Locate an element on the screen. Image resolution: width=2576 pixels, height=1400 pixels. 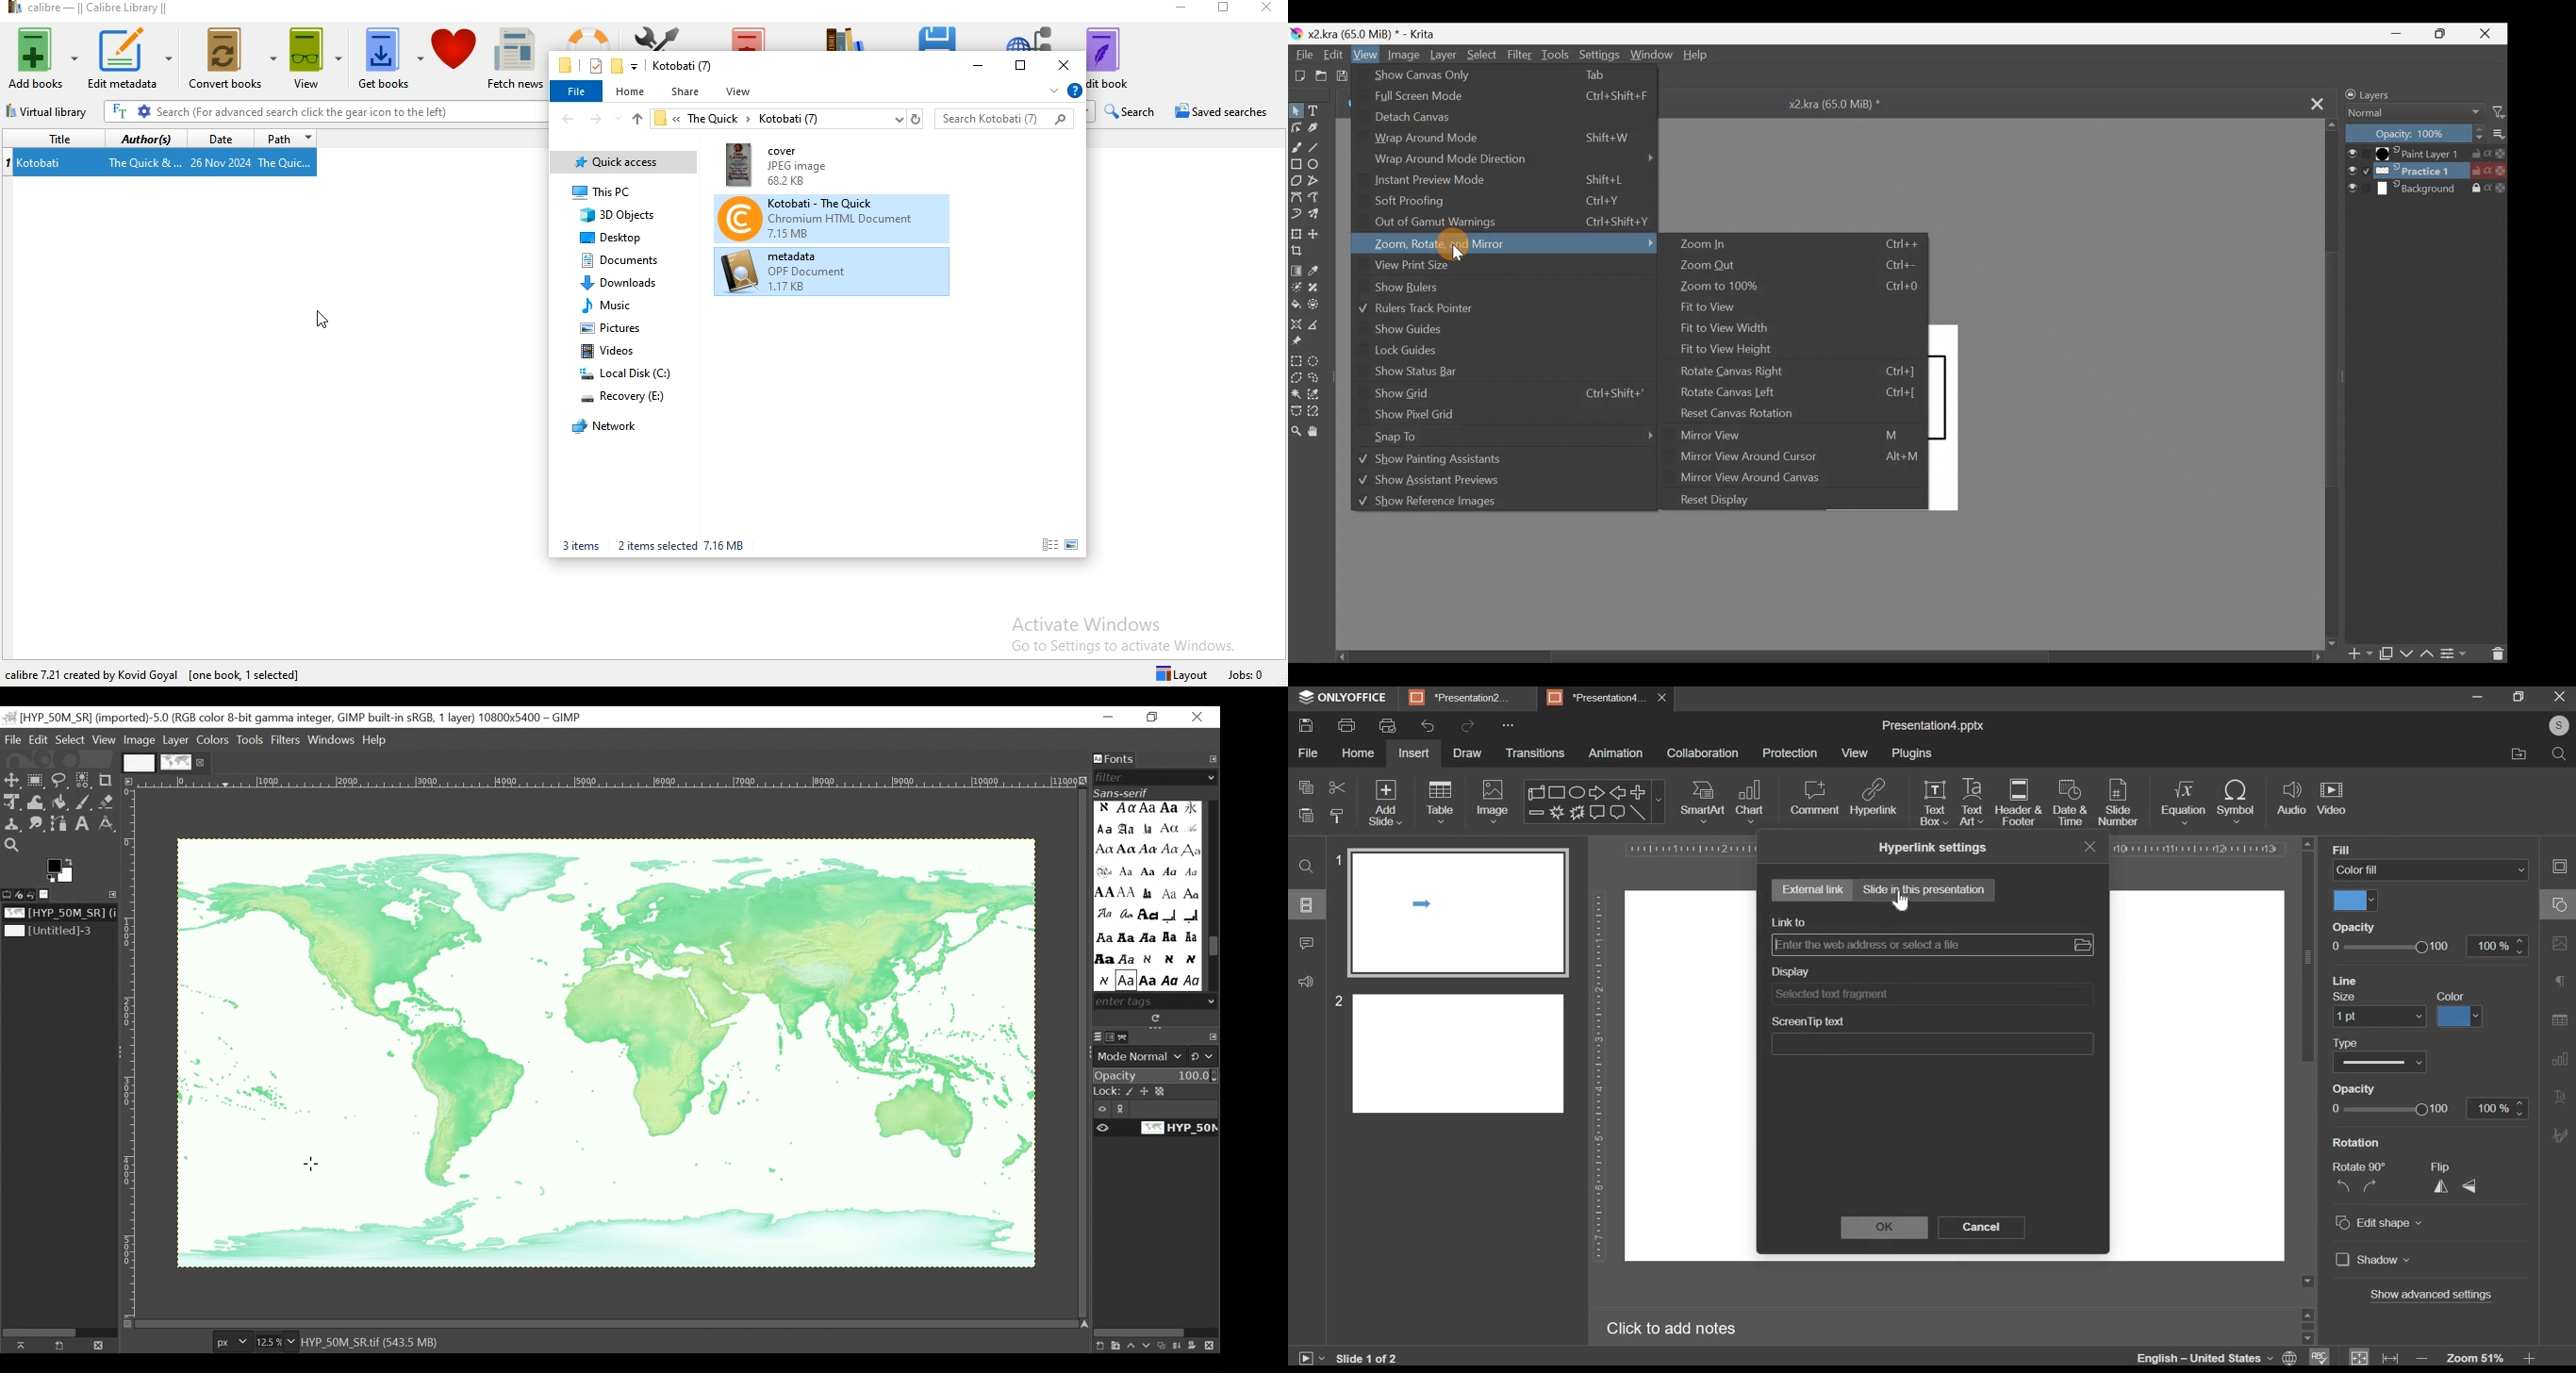
search is located at coordinates (2555, 753).